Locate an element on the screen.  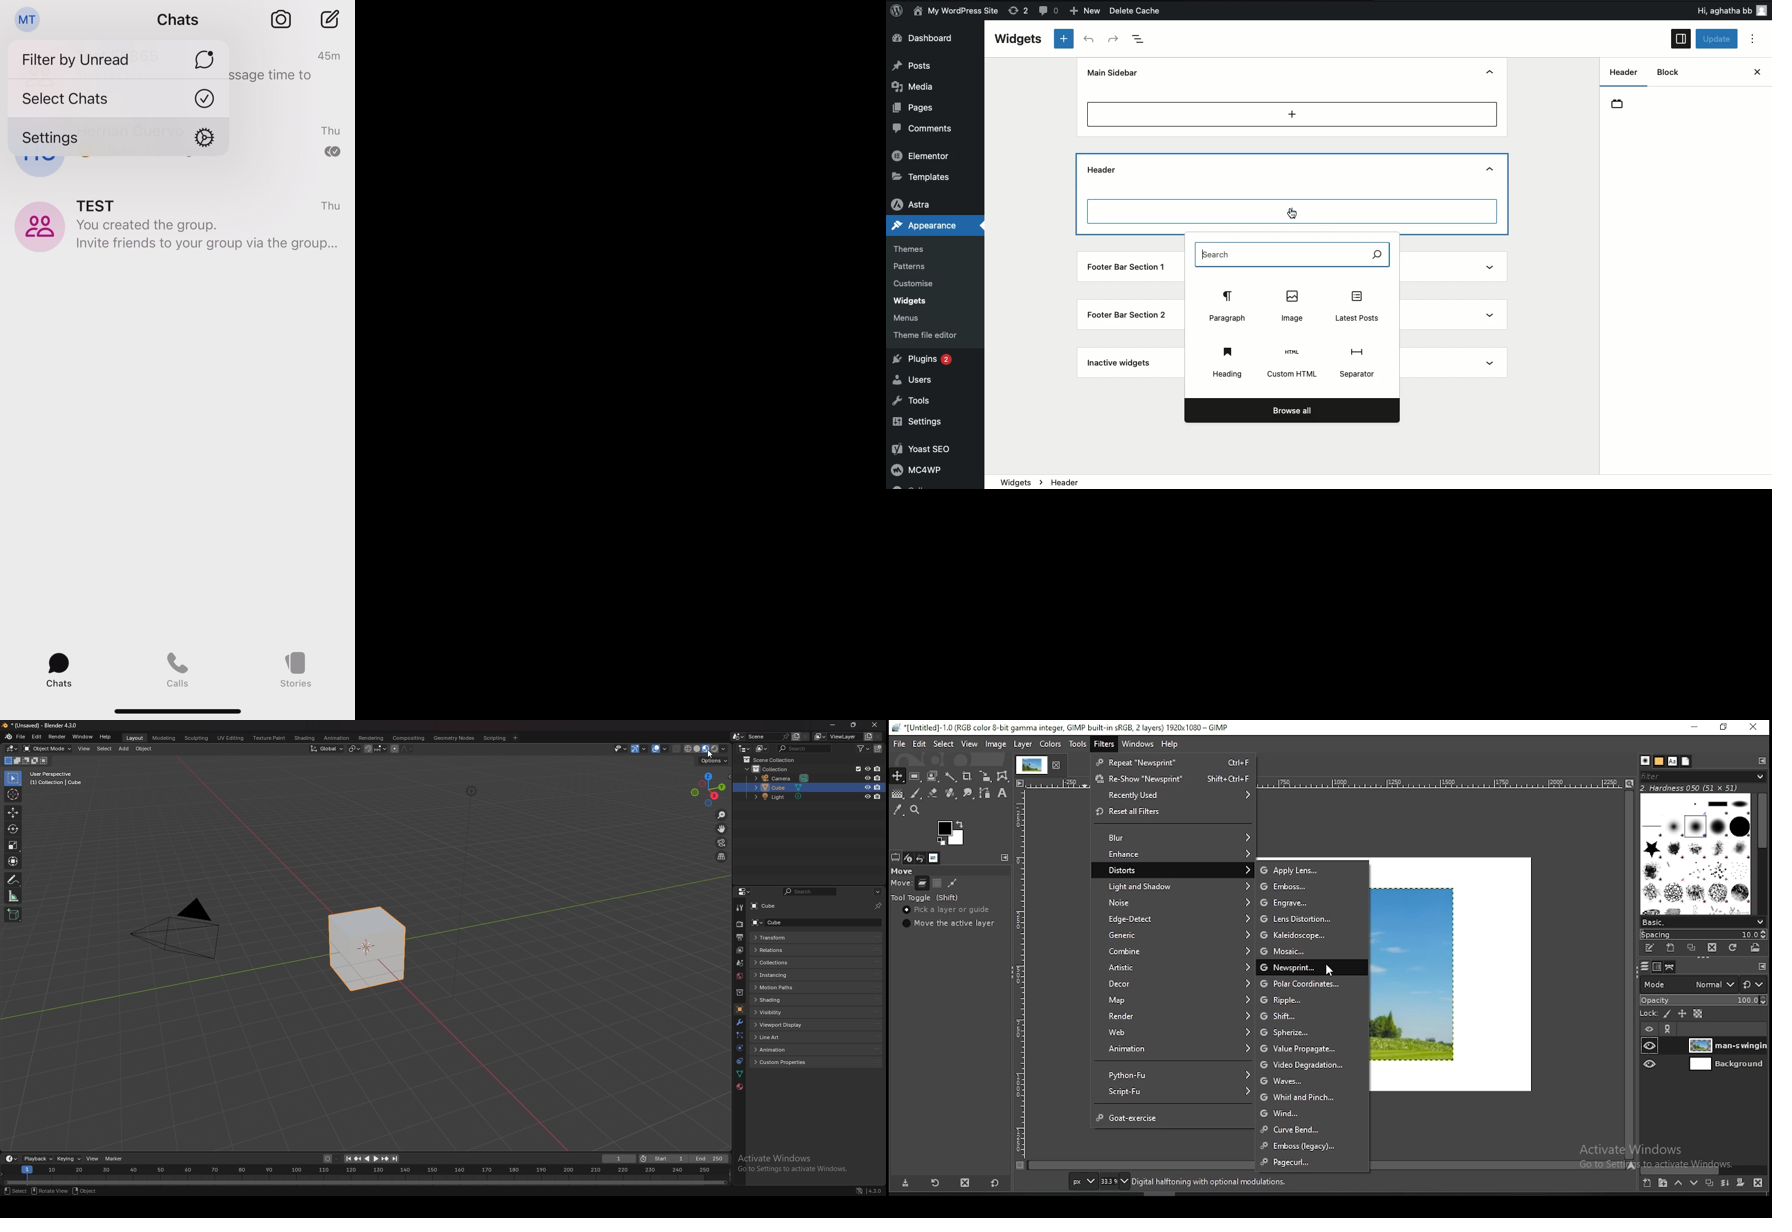
Hide is located at coordinates (1492, 72).